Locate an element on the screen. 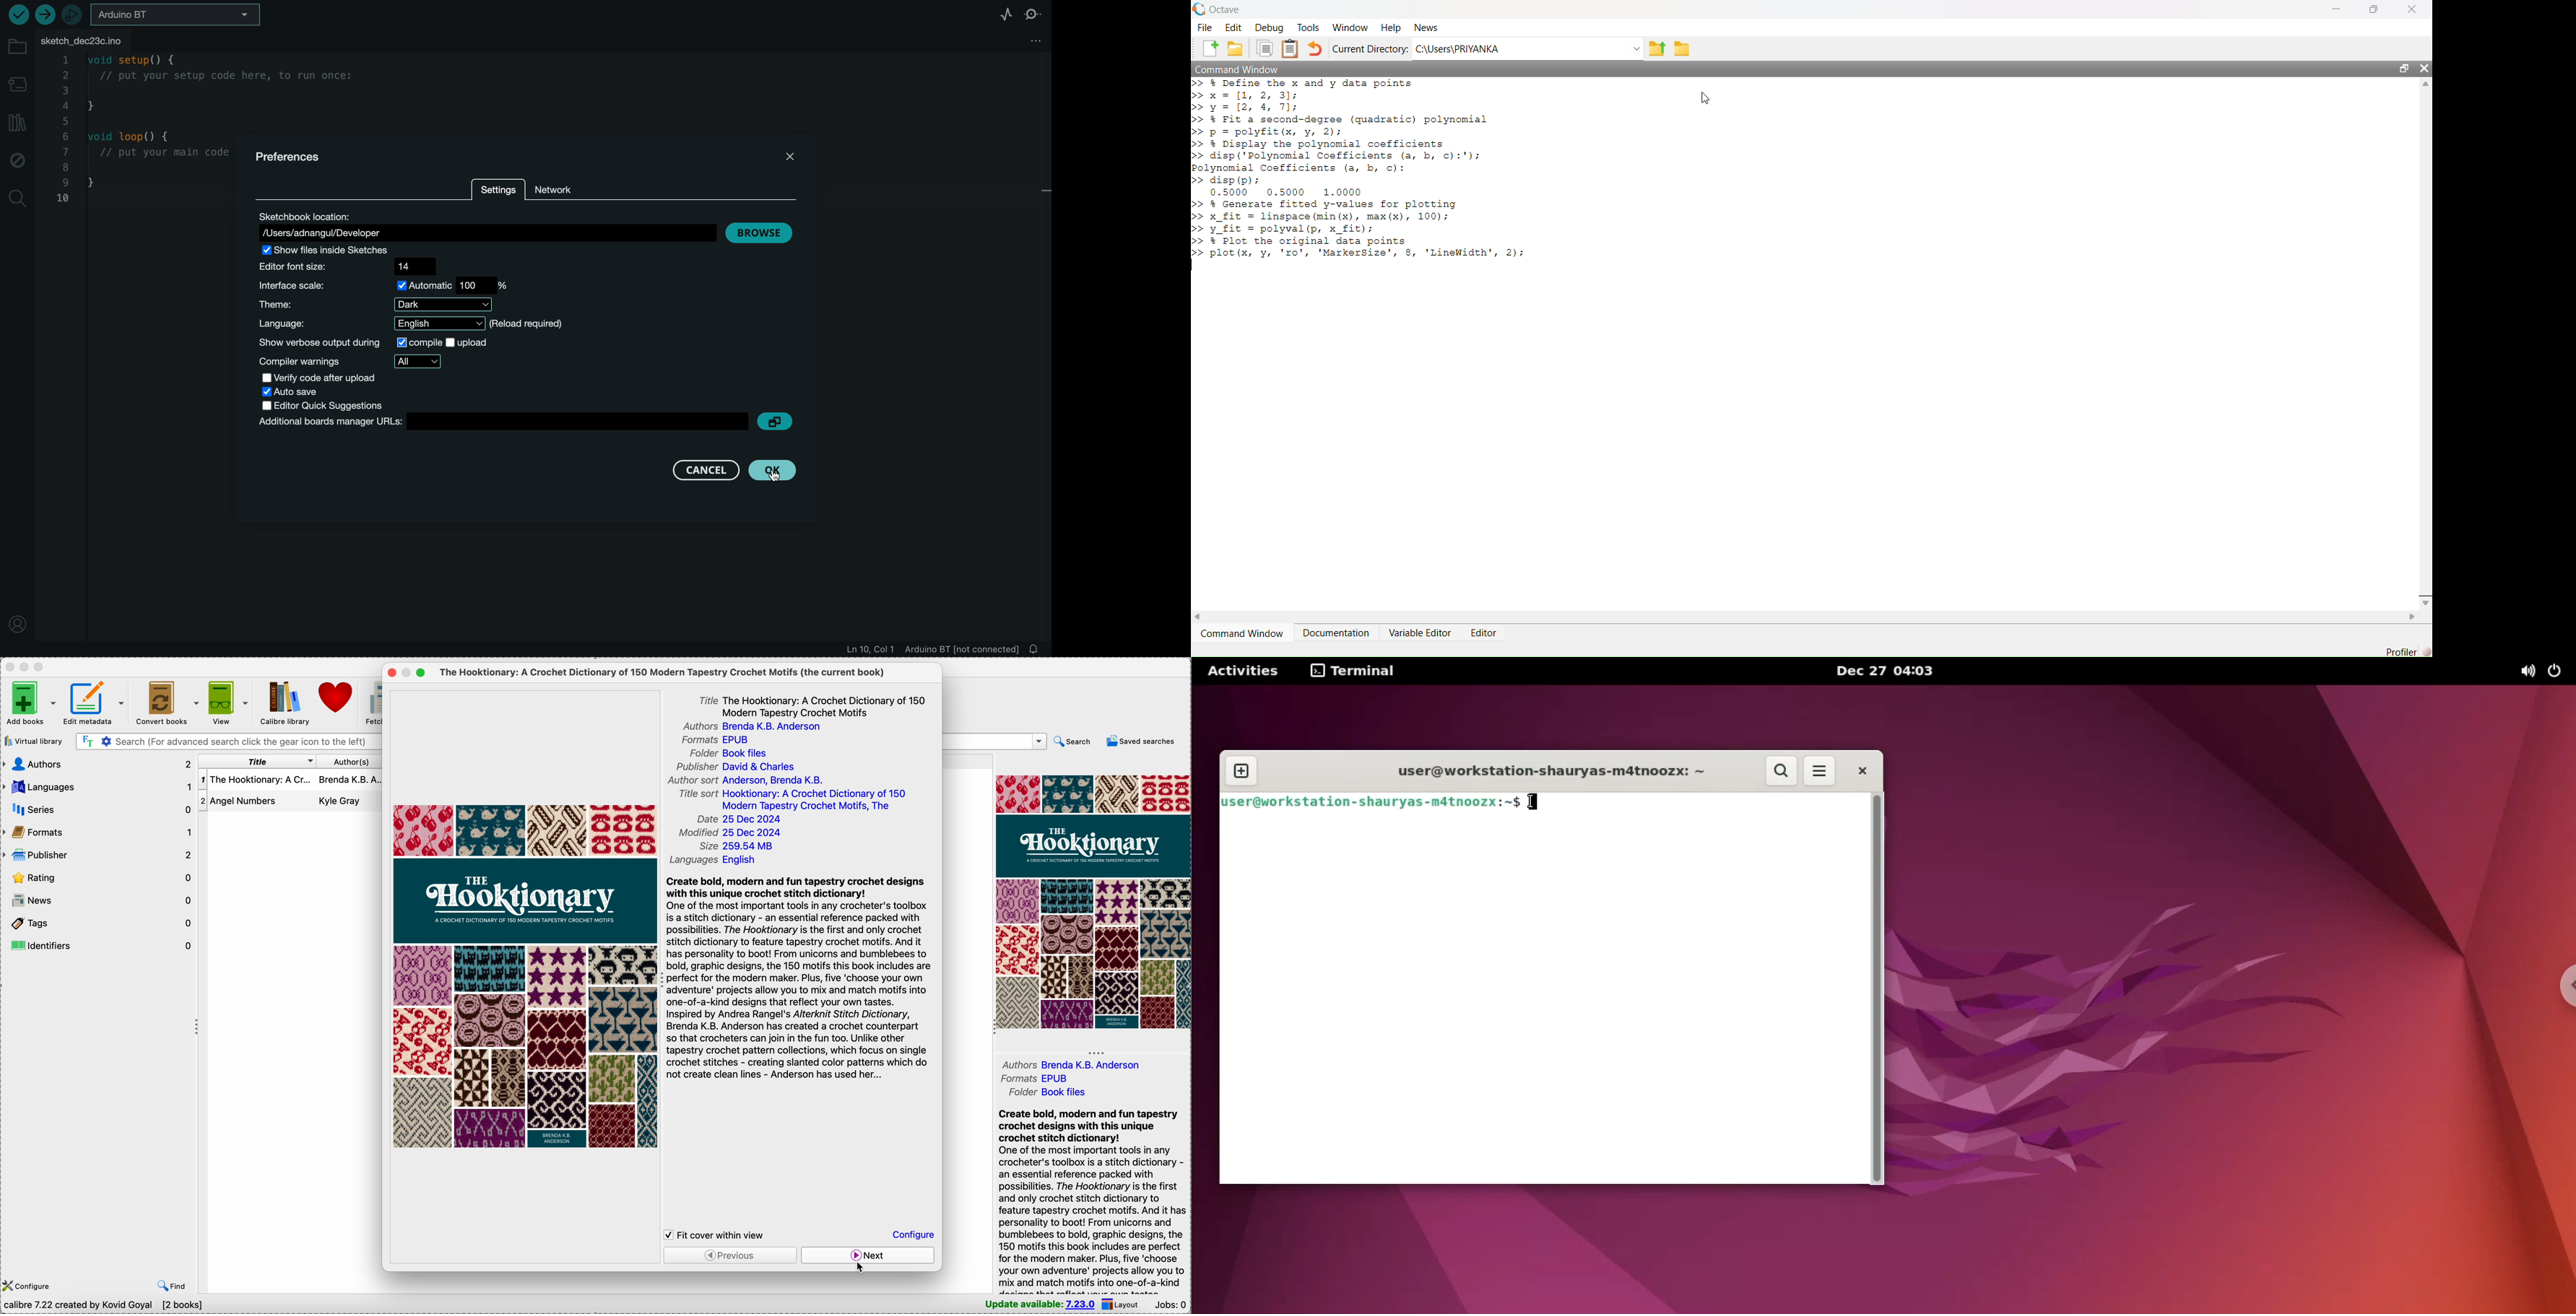 This screenshot has height=1316, width=2576. date is located at coordinates (741, 819).